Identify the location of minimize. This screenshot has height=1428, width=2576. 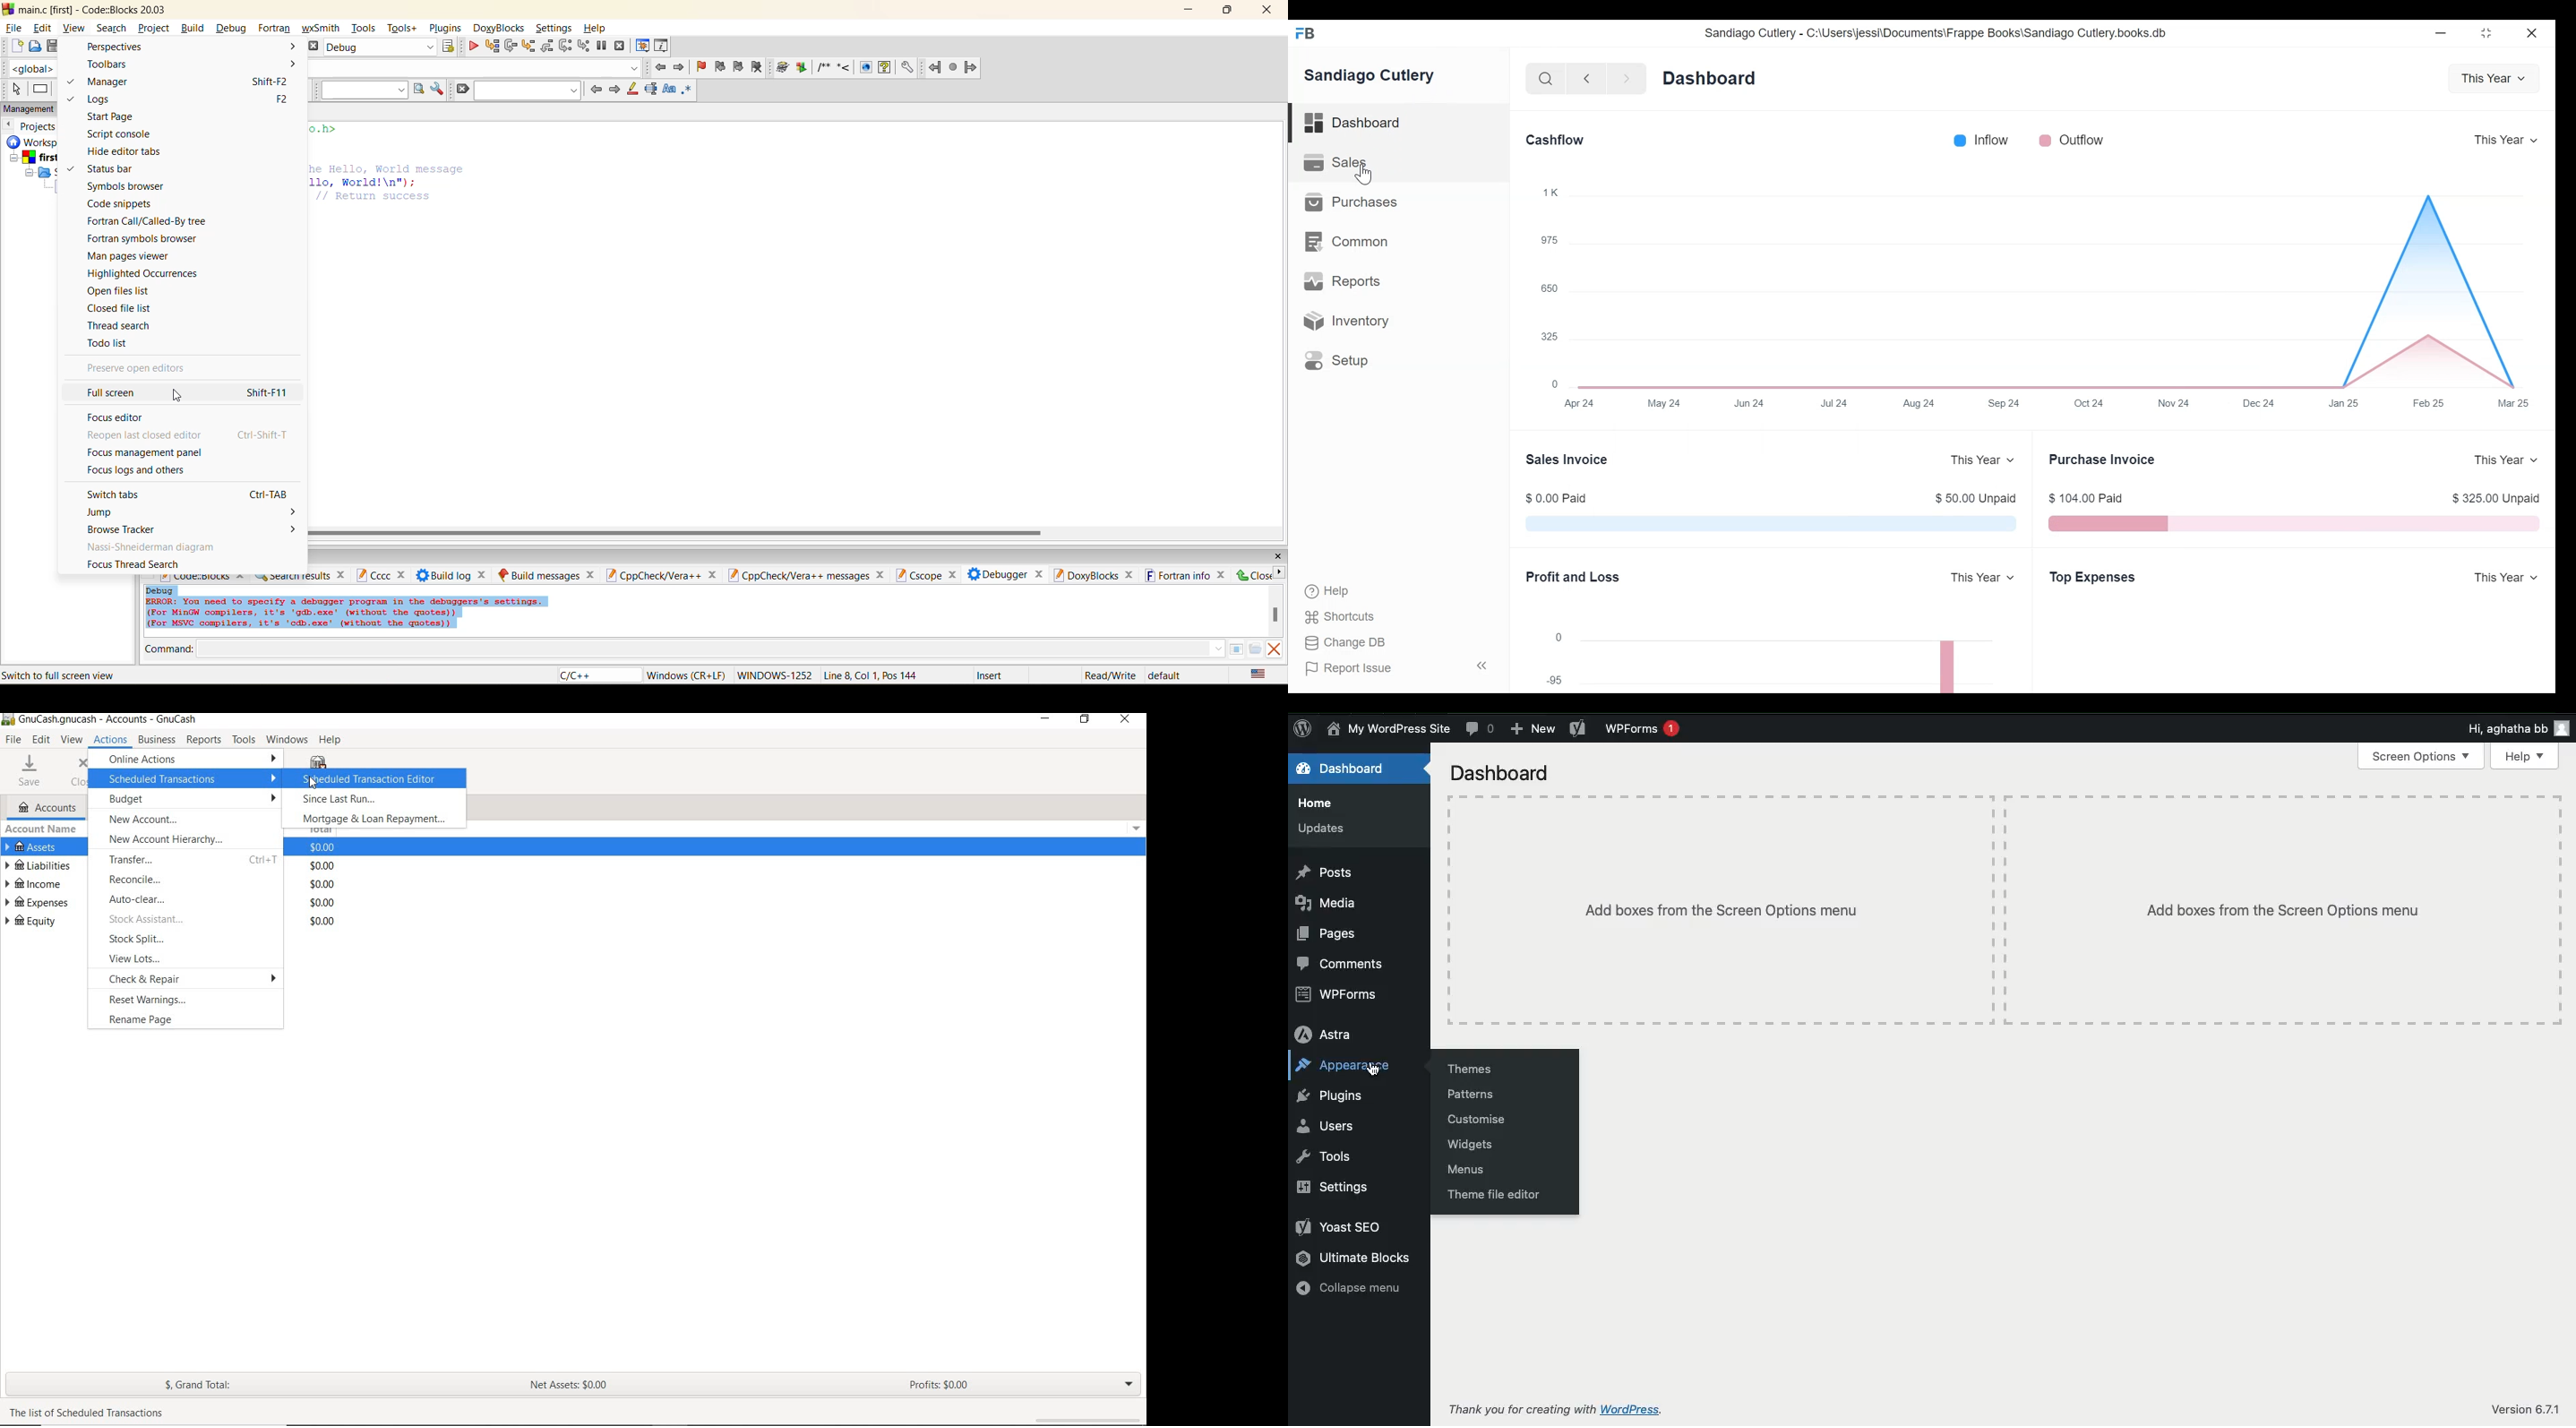
(2441, 32).